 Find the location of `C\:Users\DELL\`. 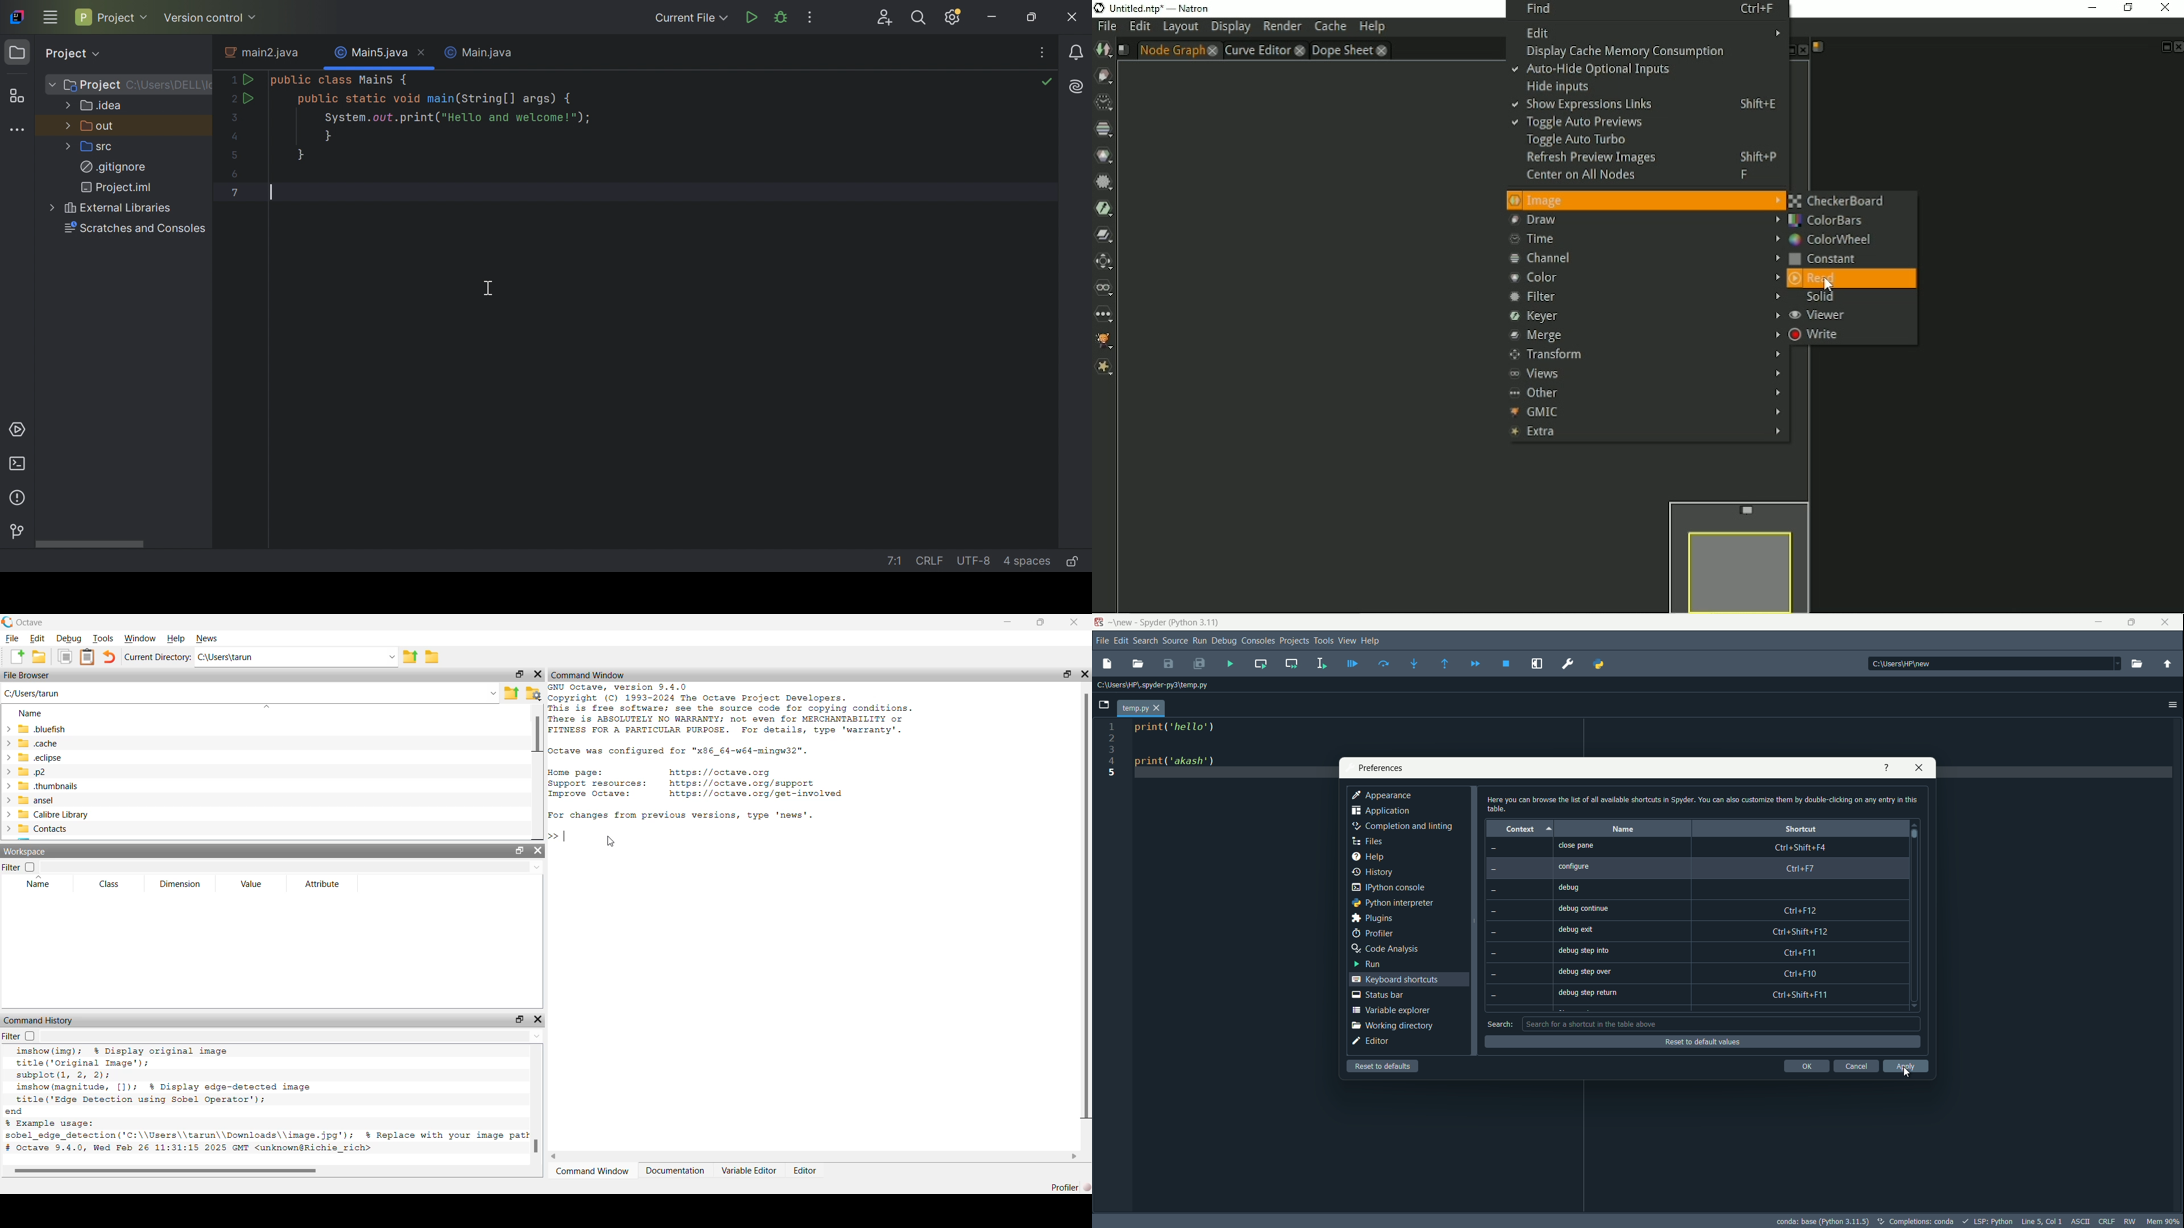

C\:Users\DELL\ is located at coordinates (169, 85).